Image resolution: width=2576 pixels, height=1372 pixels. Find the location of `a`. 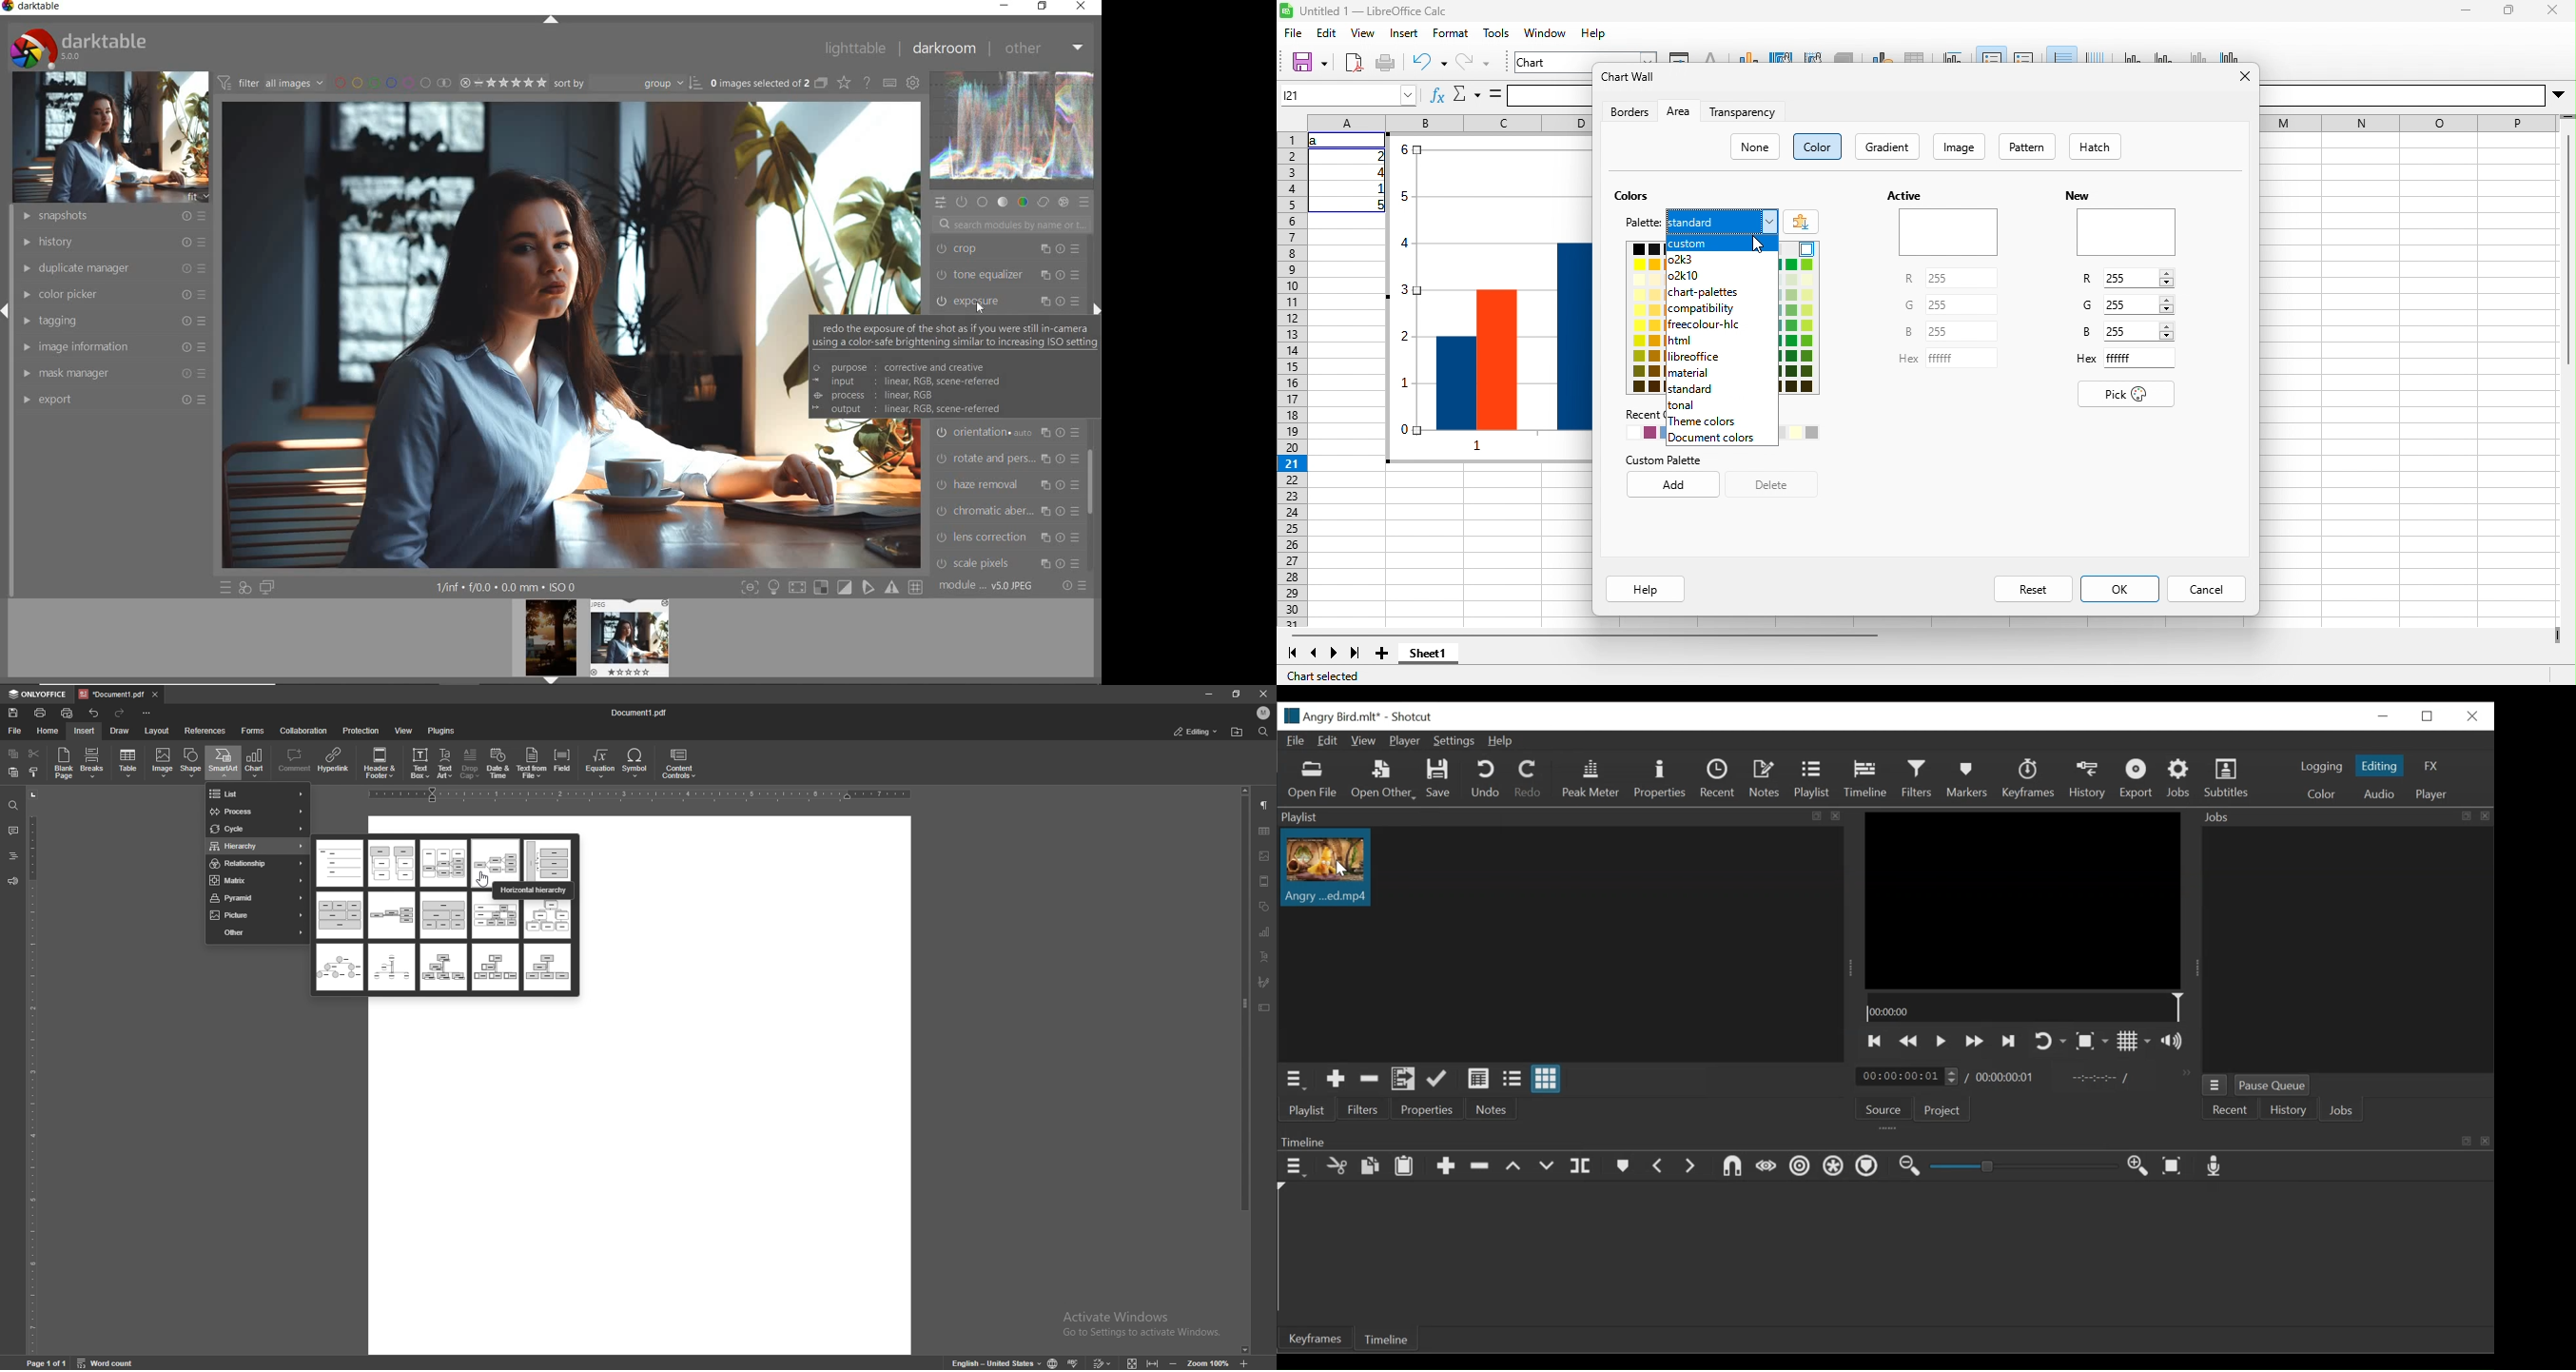

a is located at coordinates (1317, 141).